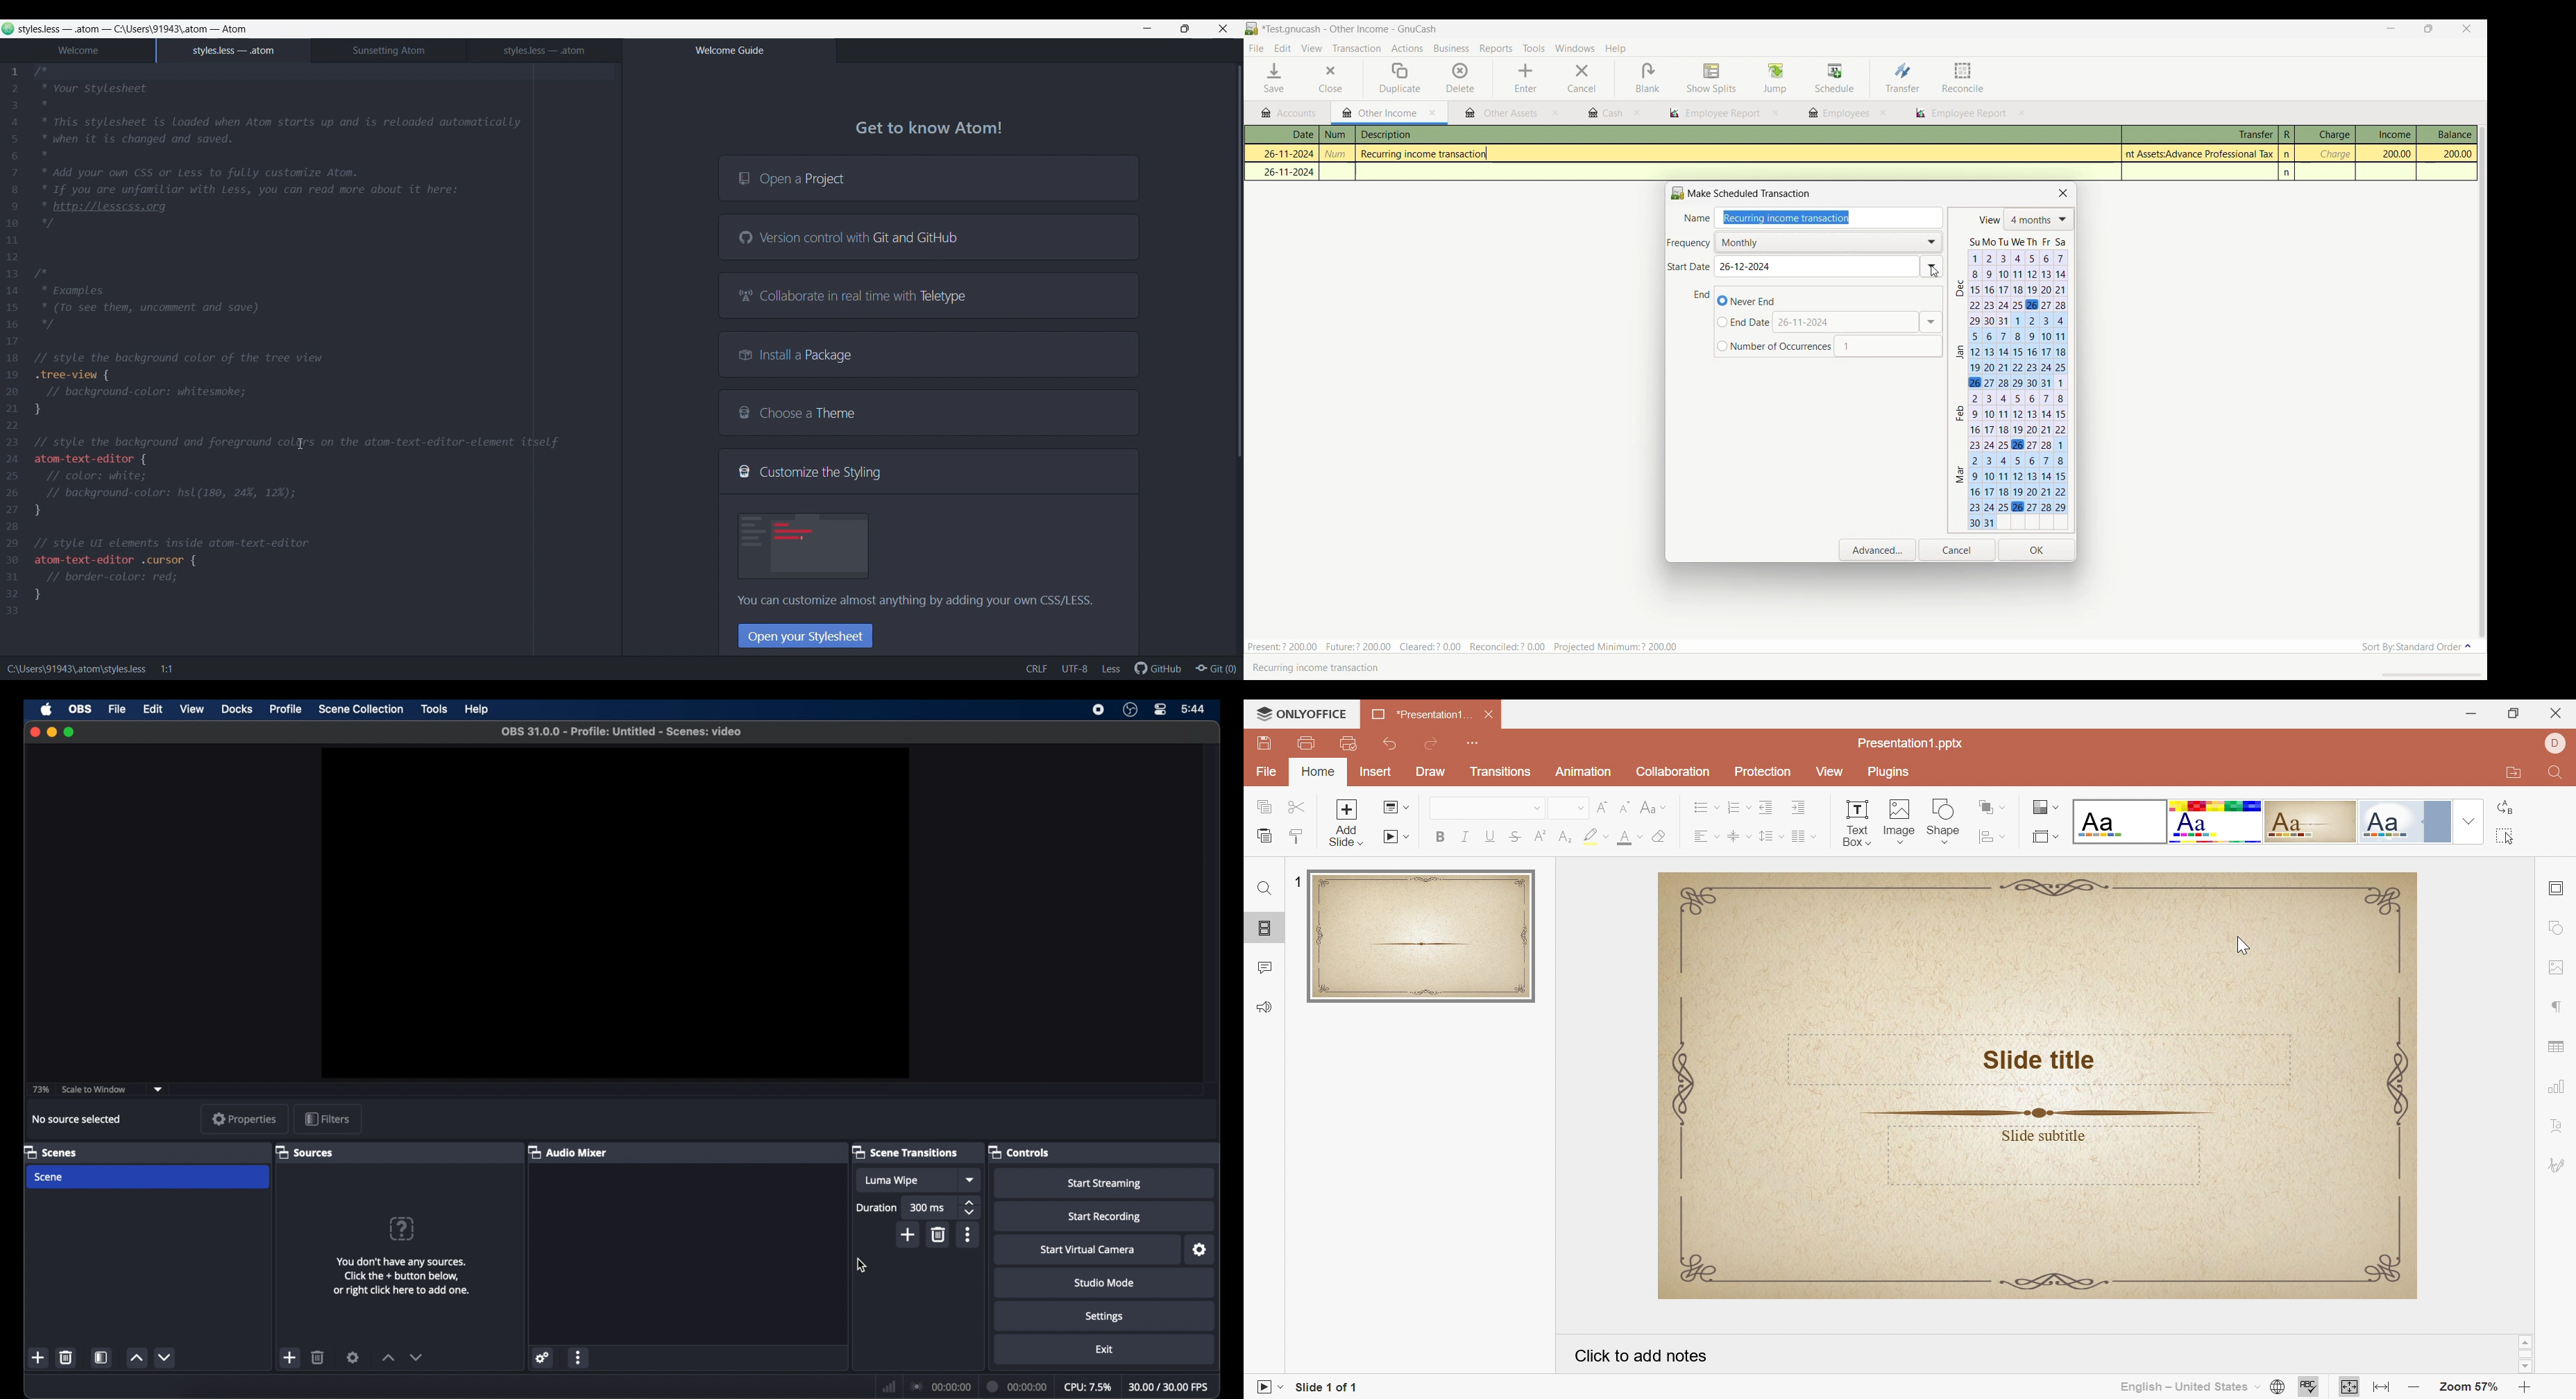 This screenshot has height=1400, width=2576. I want to click on DELL, so click(2559, 743).